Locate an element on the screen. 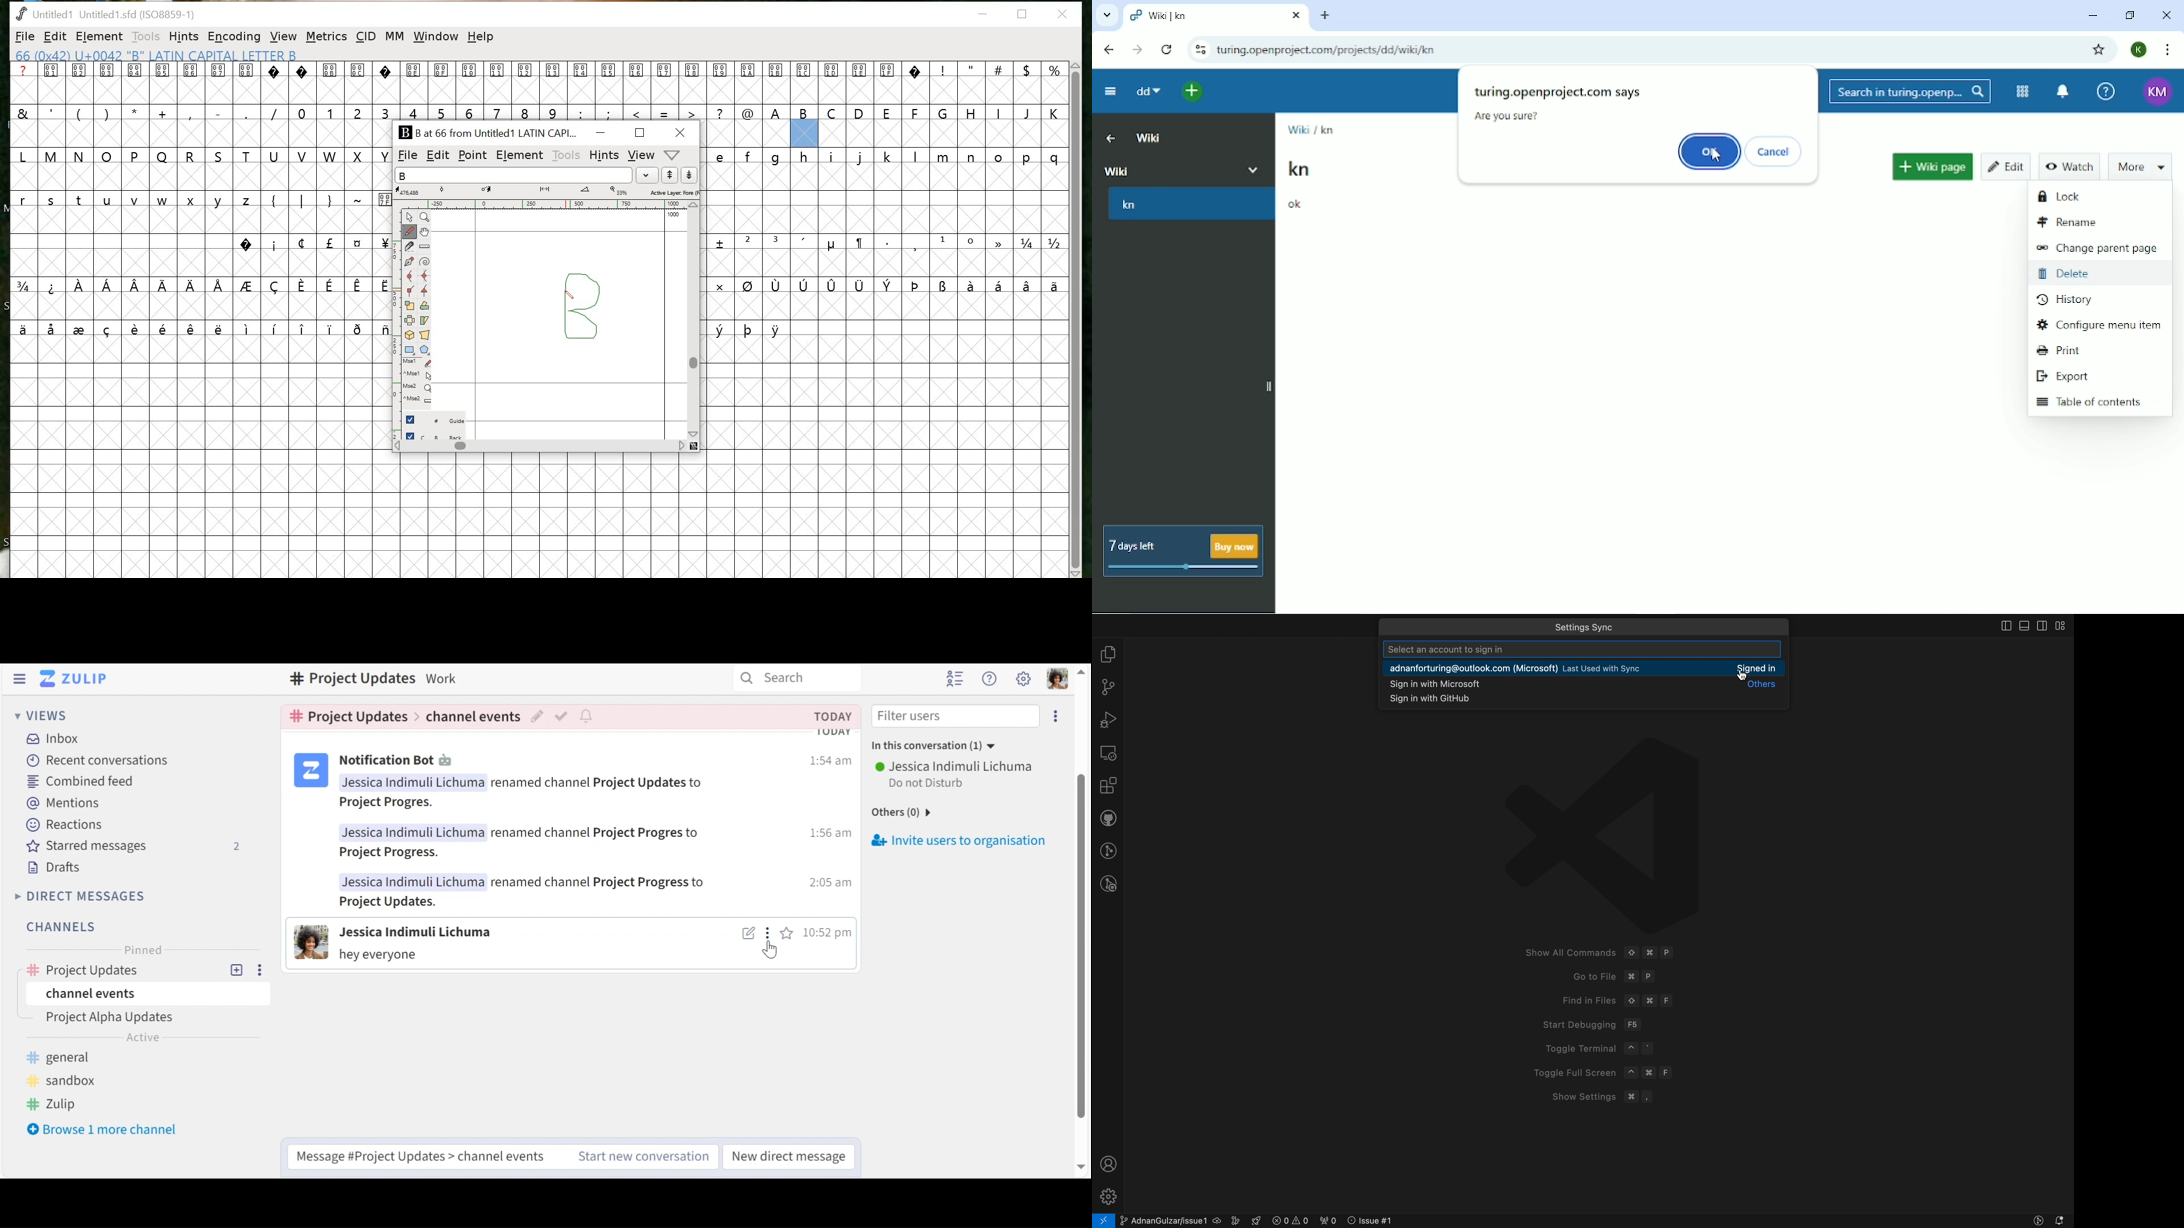 Image resolution: width=2184 pixels, height=1232 pixels. Others(0) is located at coordinates (913, 813).